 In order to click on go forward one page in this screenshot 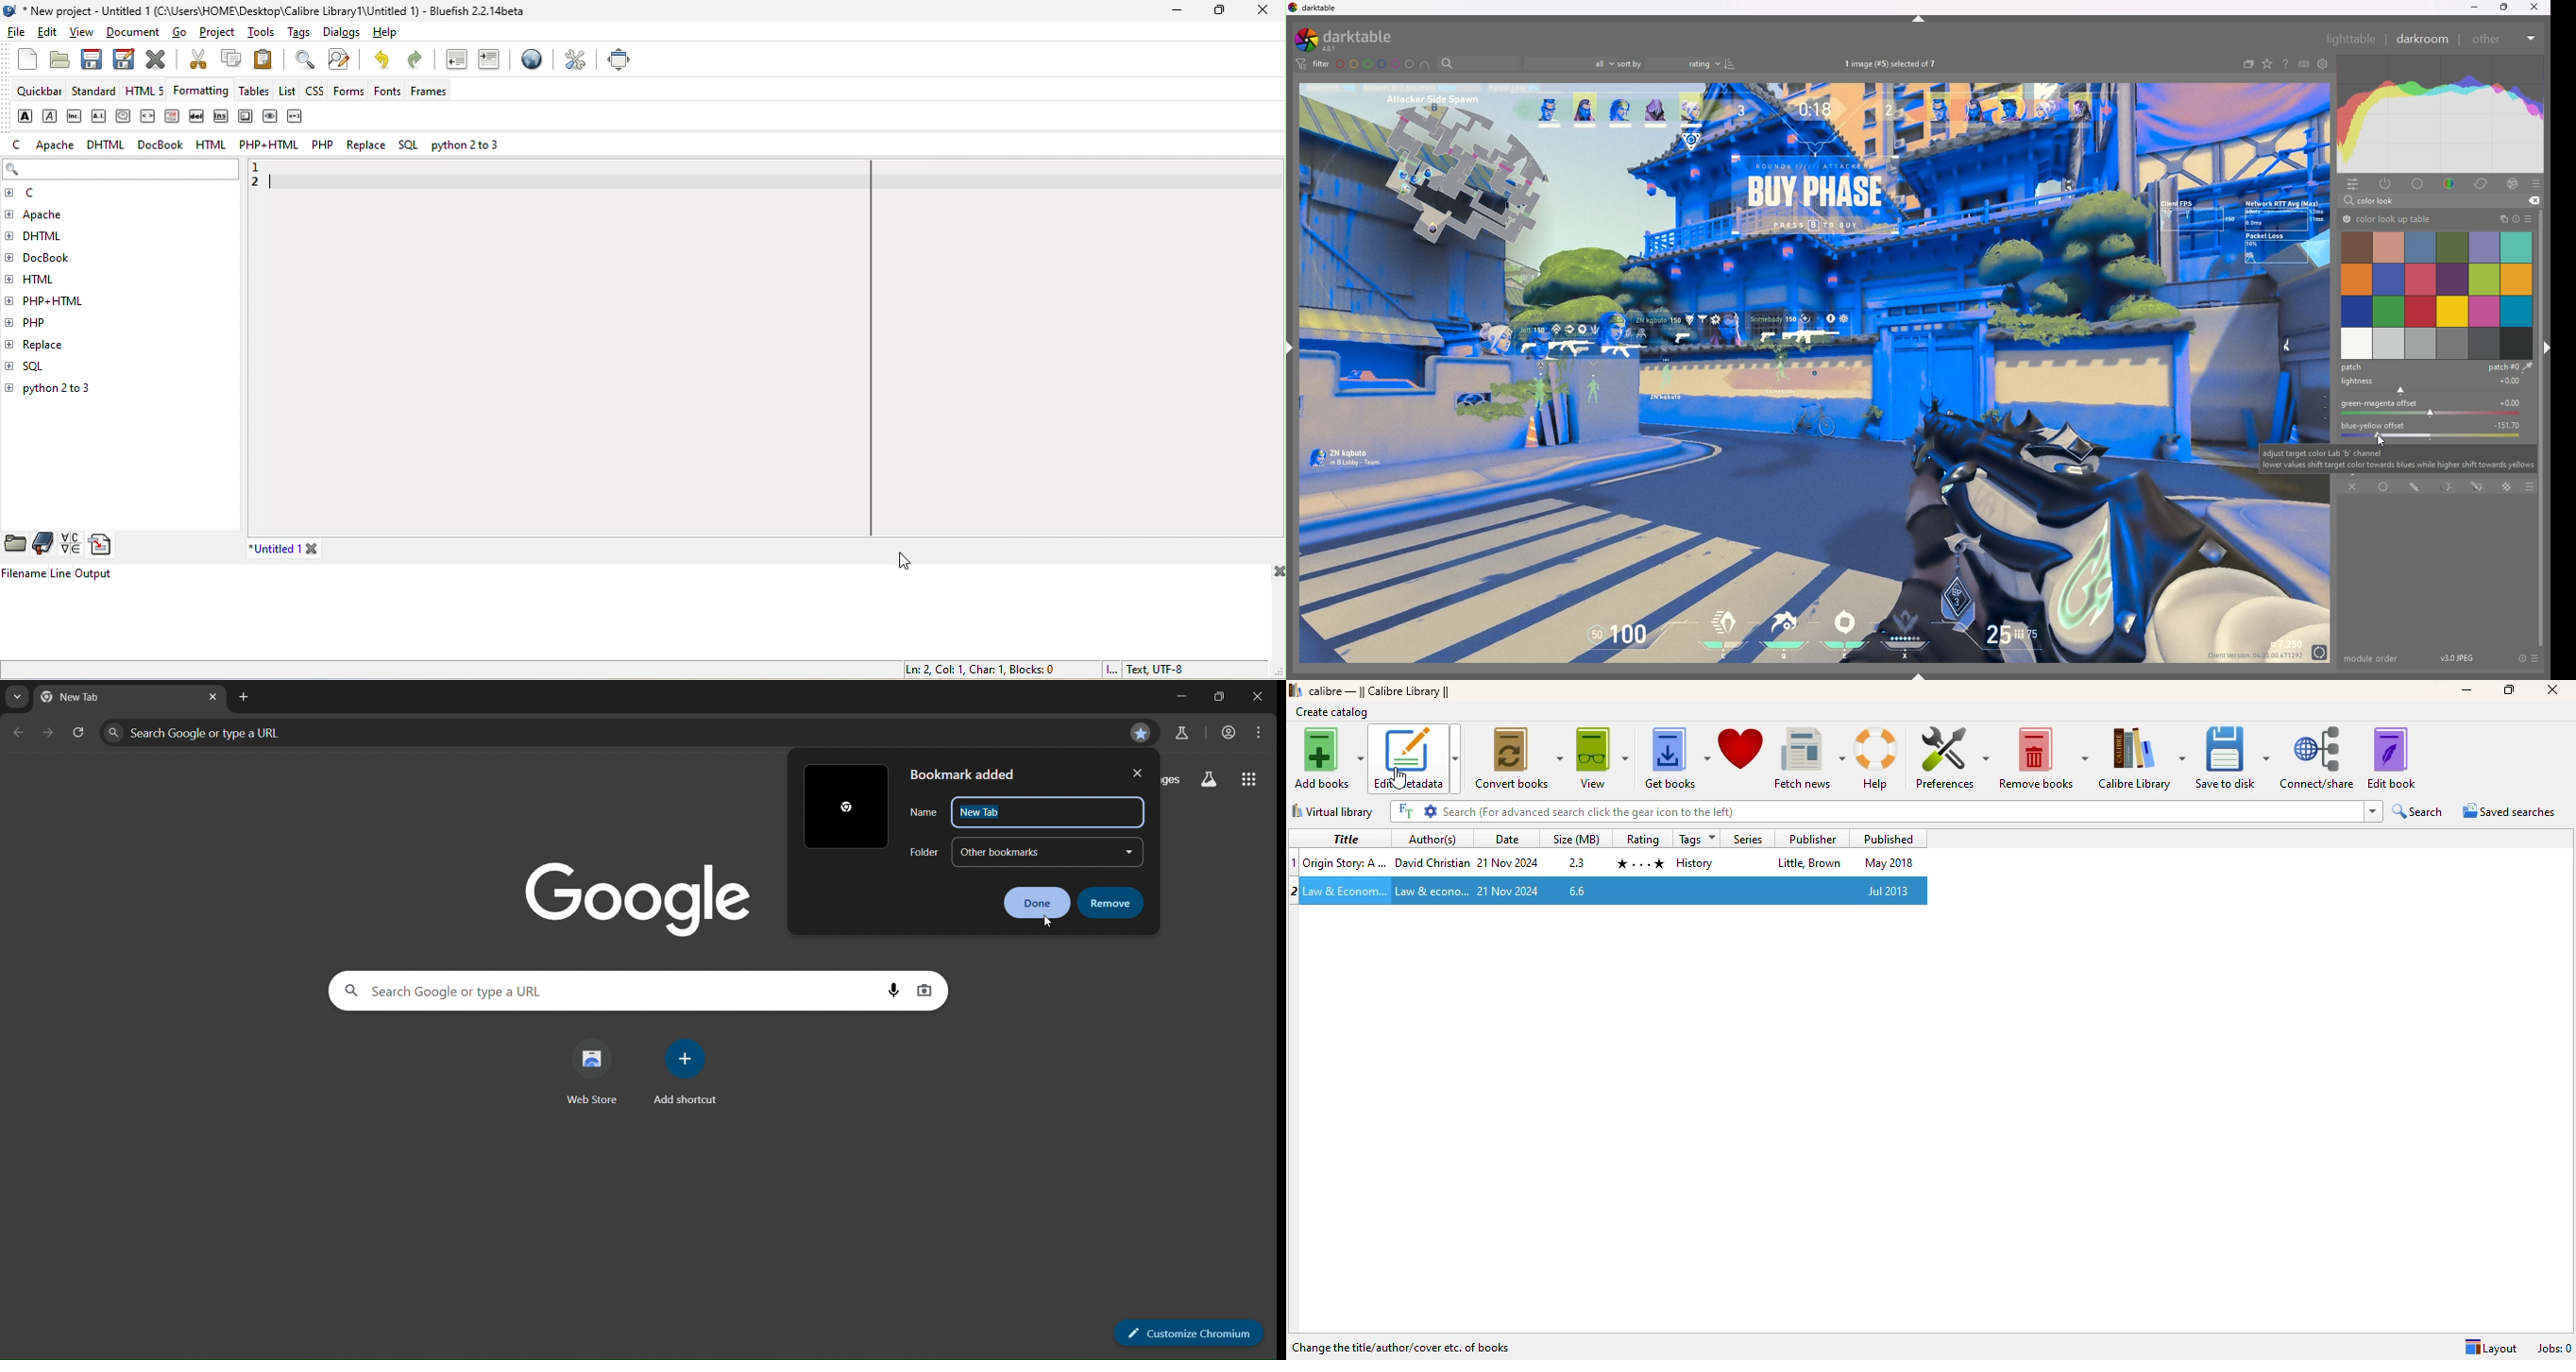, I will do `click(50, 733)`.